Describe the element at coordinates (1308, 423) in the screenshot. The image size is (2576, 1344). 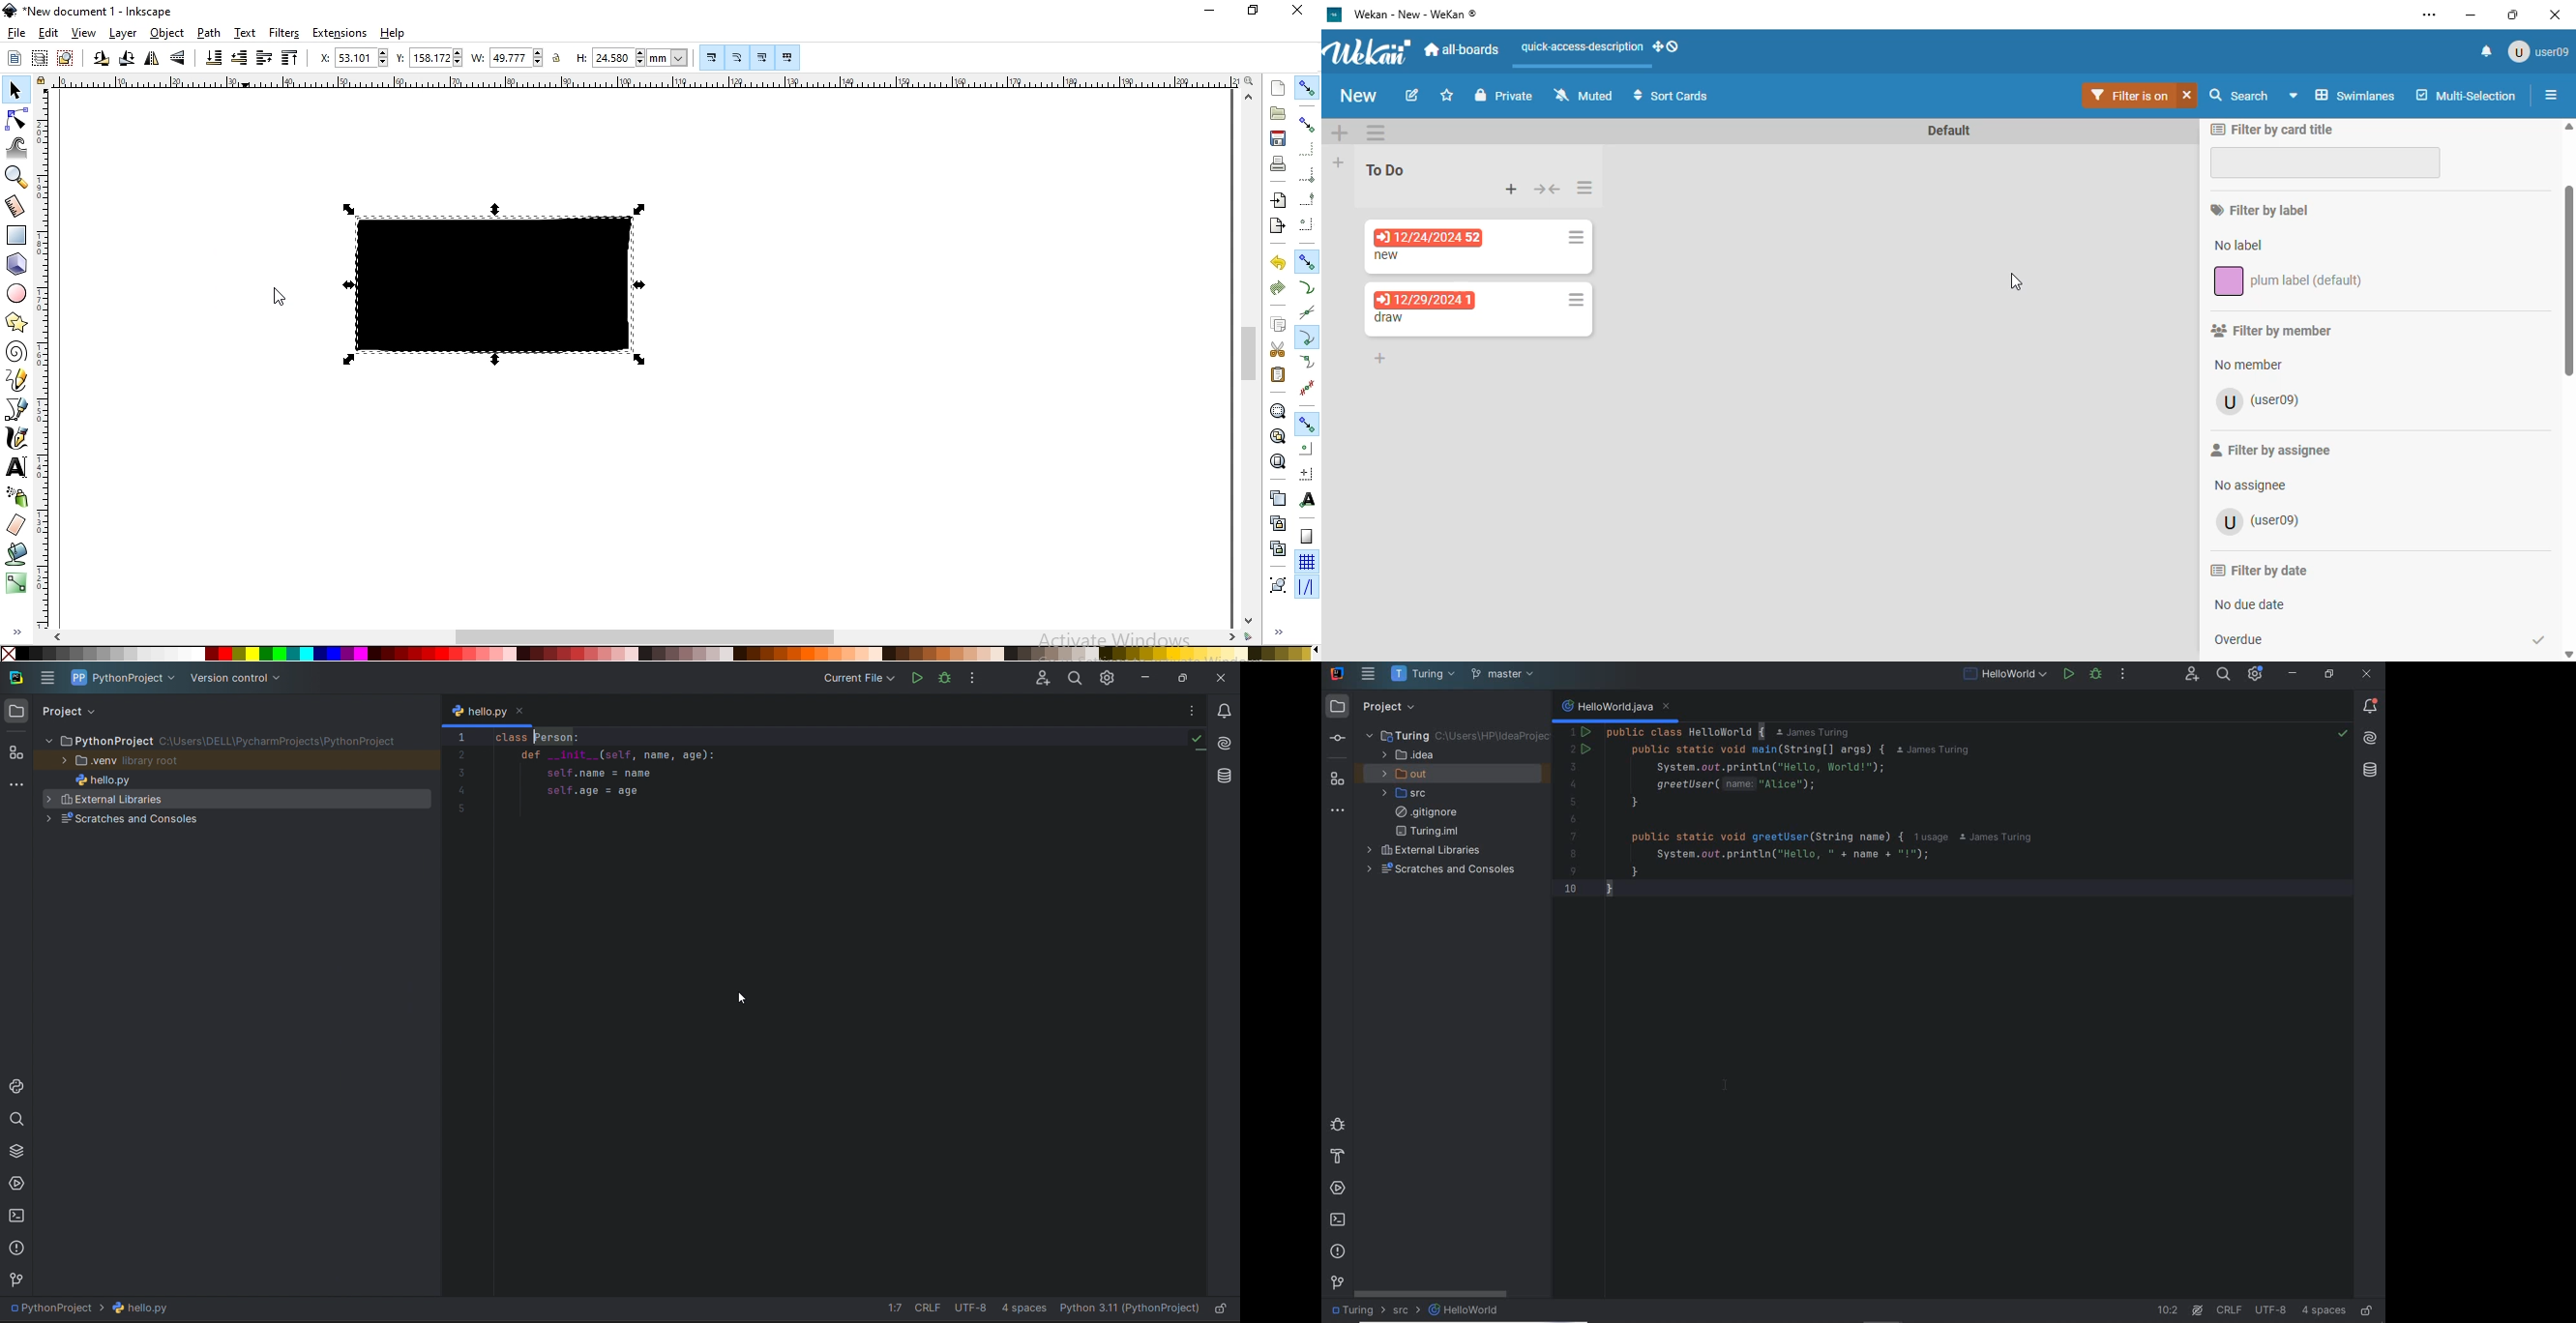
I see `` at that location.